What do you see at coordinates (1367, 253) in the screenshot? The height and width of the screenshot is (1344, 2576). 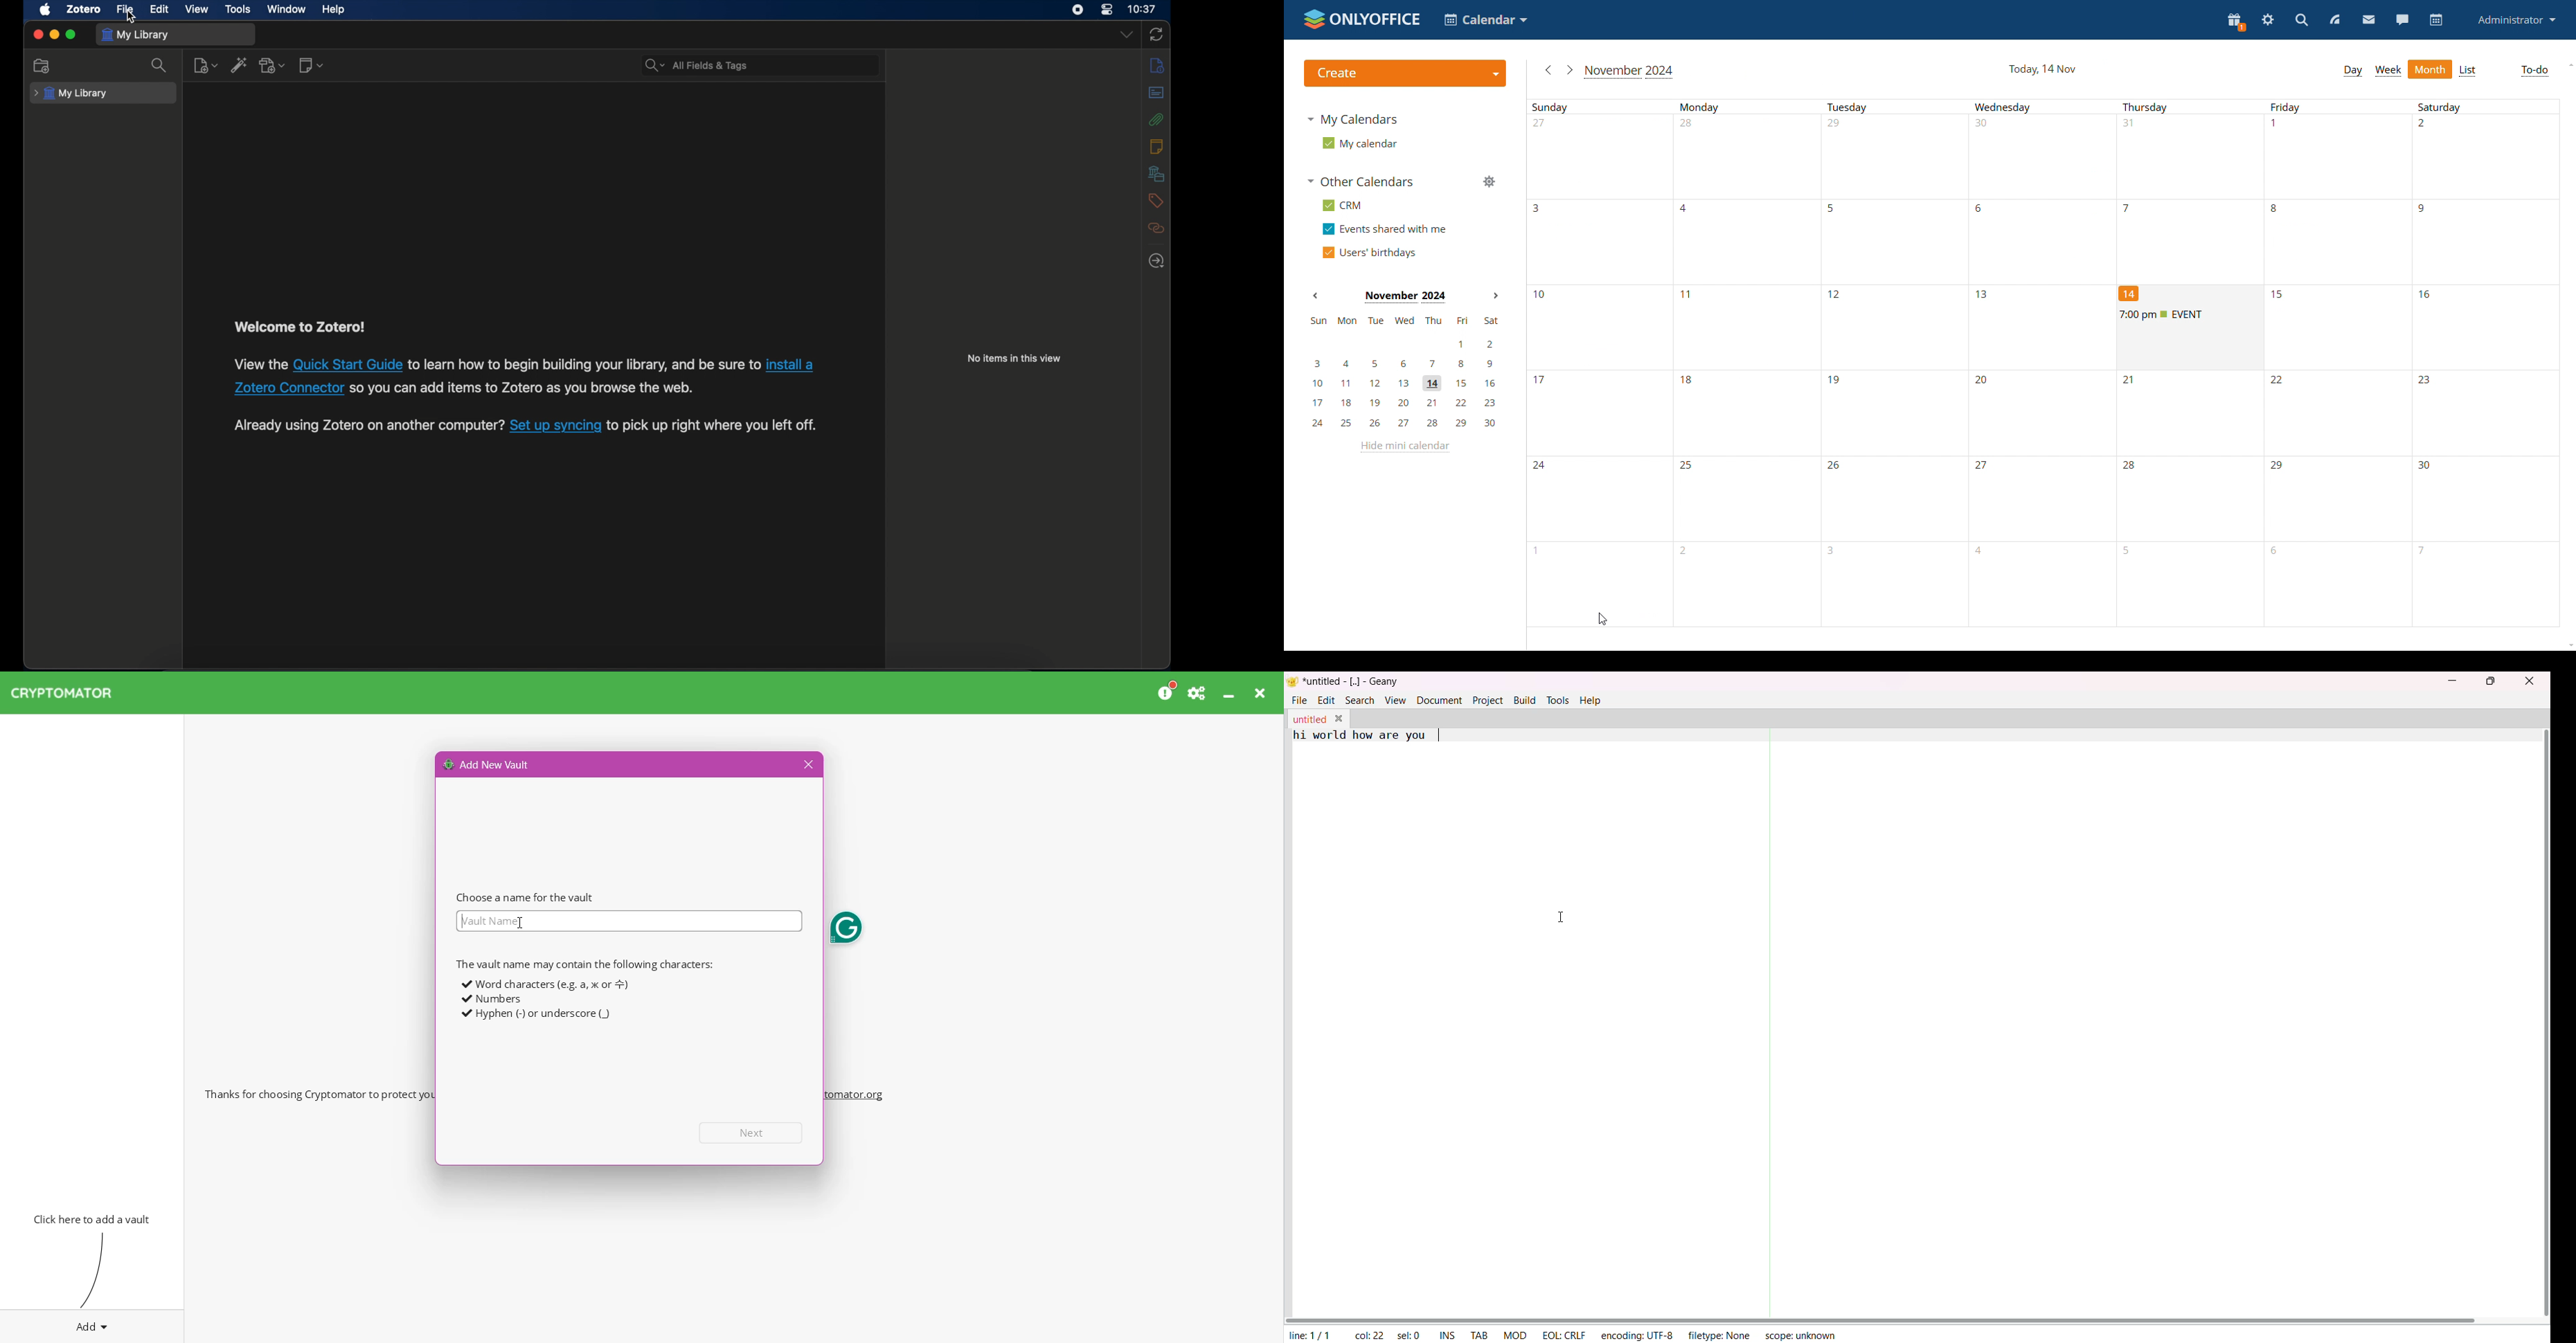 I see `users' birthdays` at bounding box center [1367, 253].